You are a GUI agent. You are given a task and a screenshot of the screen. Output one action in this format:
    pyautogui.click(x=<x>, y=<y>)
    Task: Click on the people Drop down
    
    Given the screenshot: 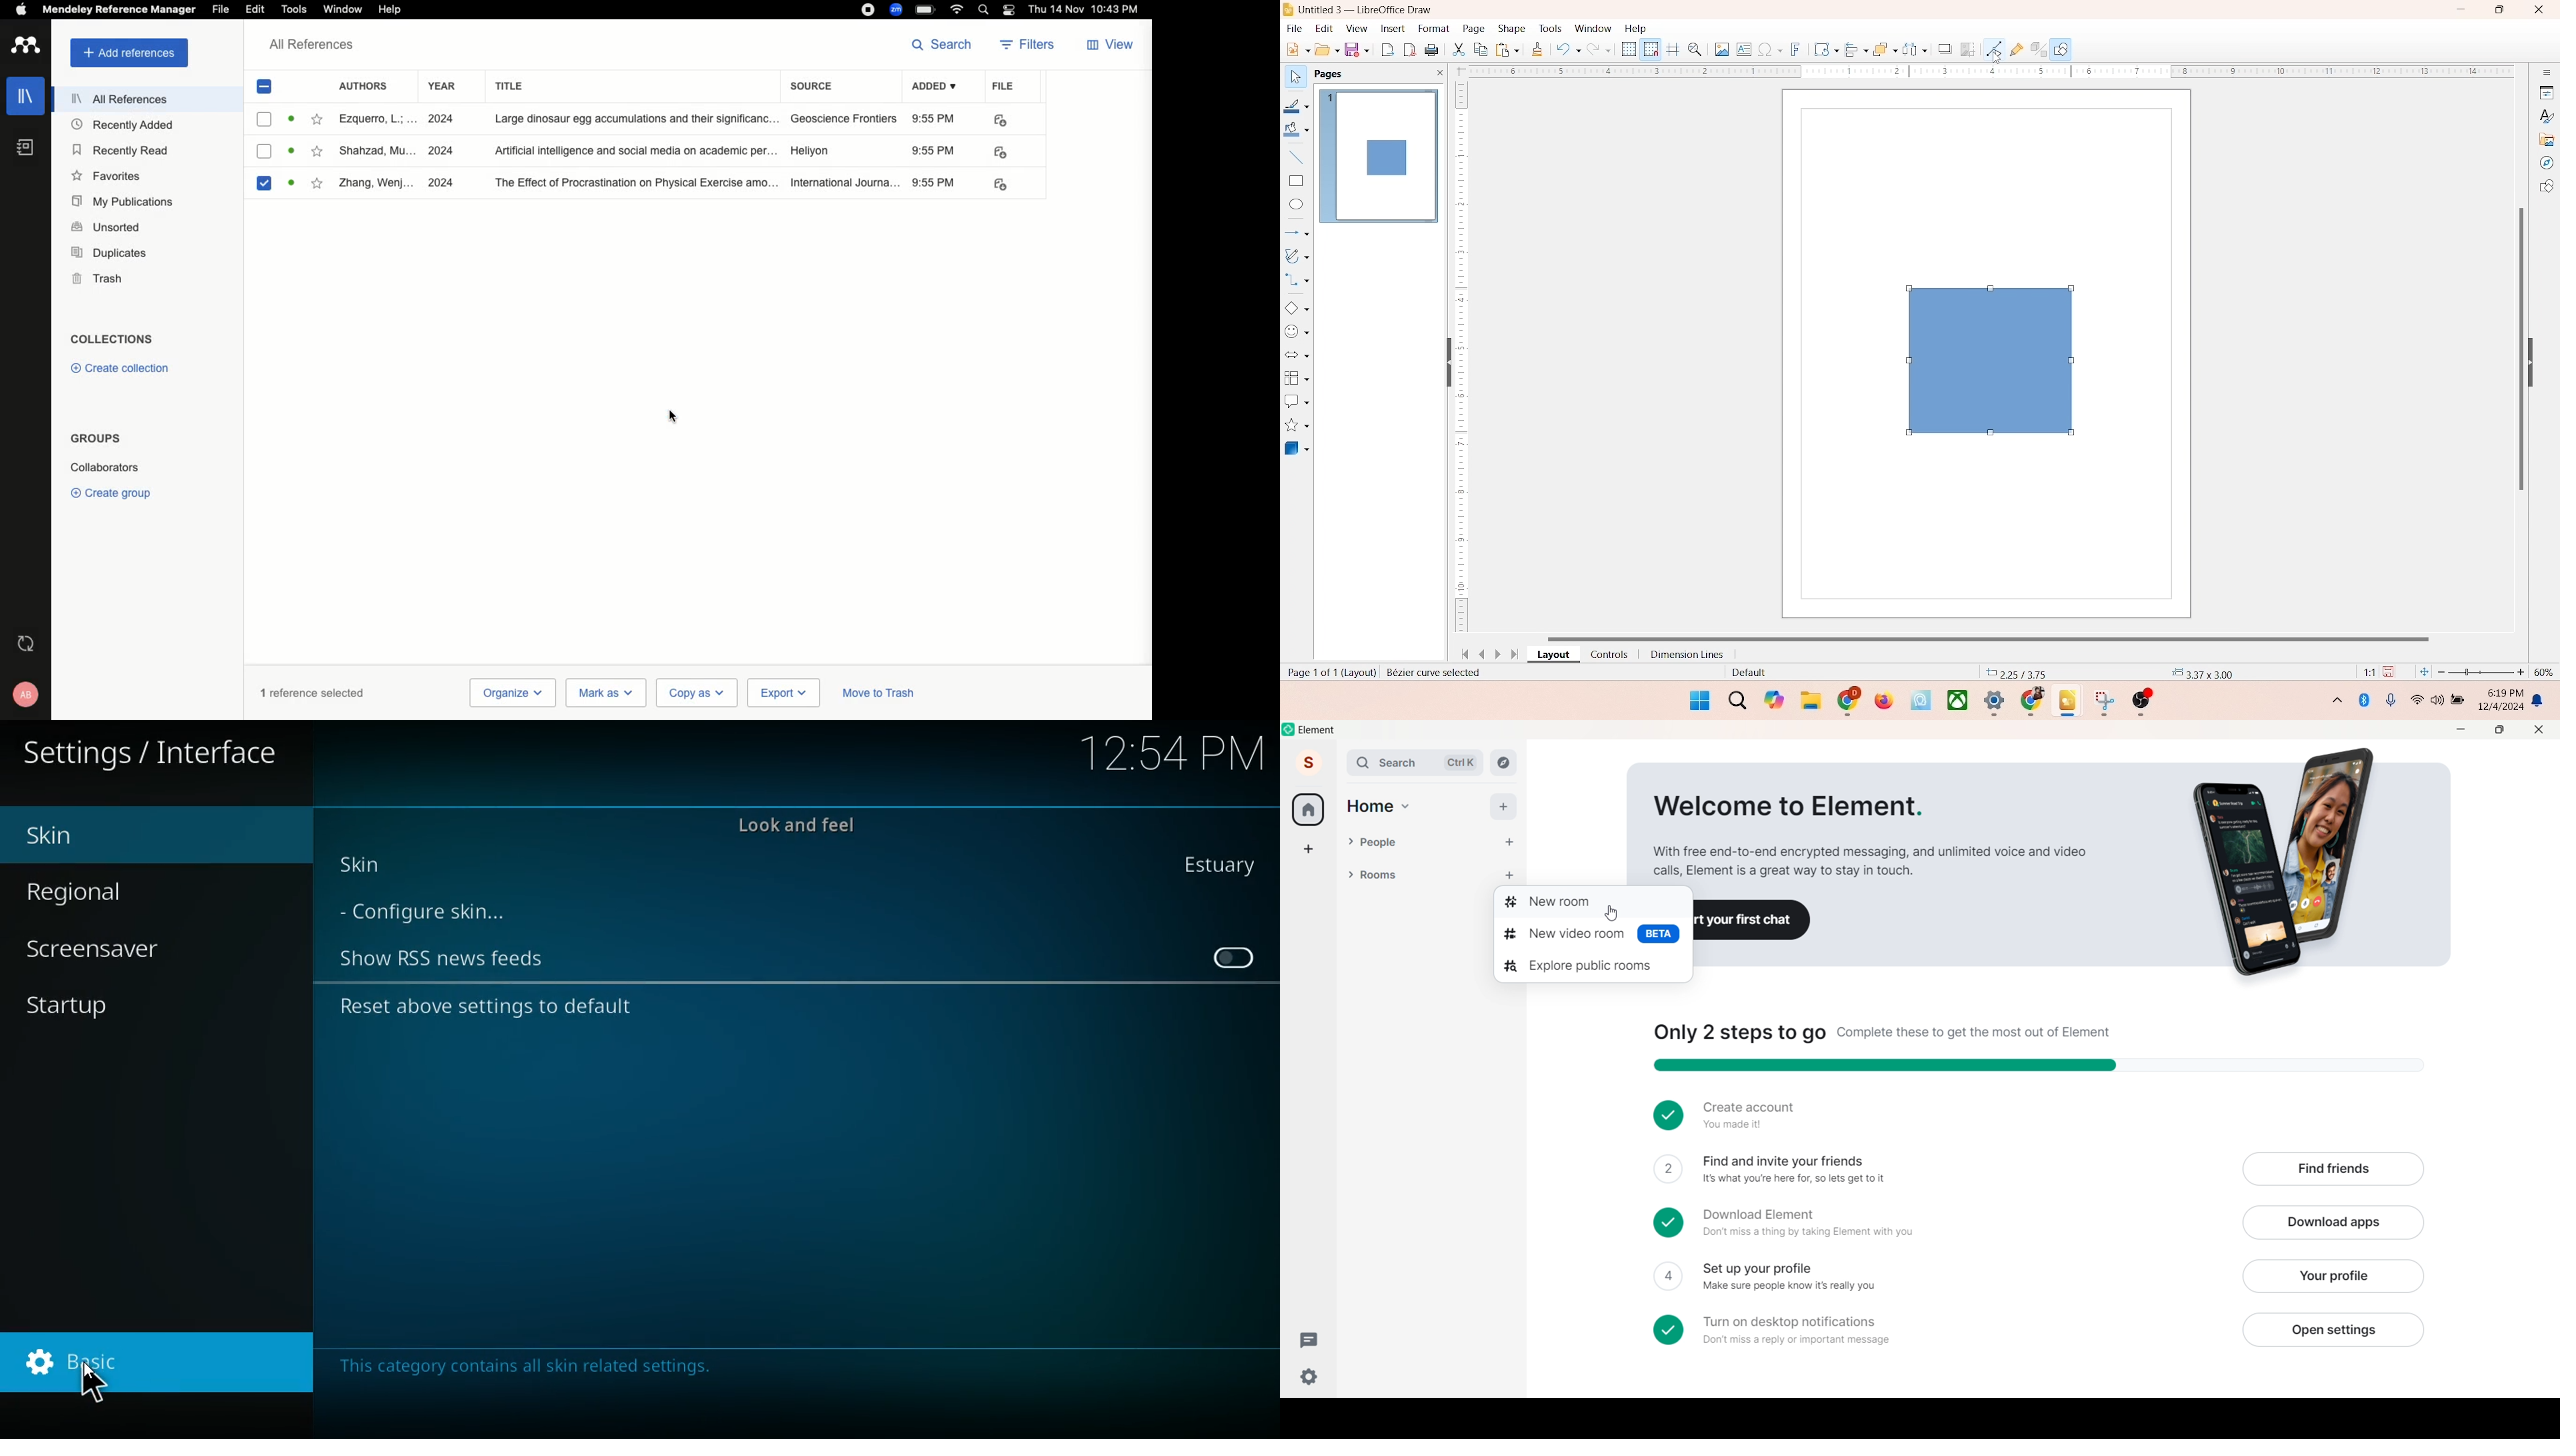 What is the action you would take?
    pyautogui.click(x=1350, y=841)
    